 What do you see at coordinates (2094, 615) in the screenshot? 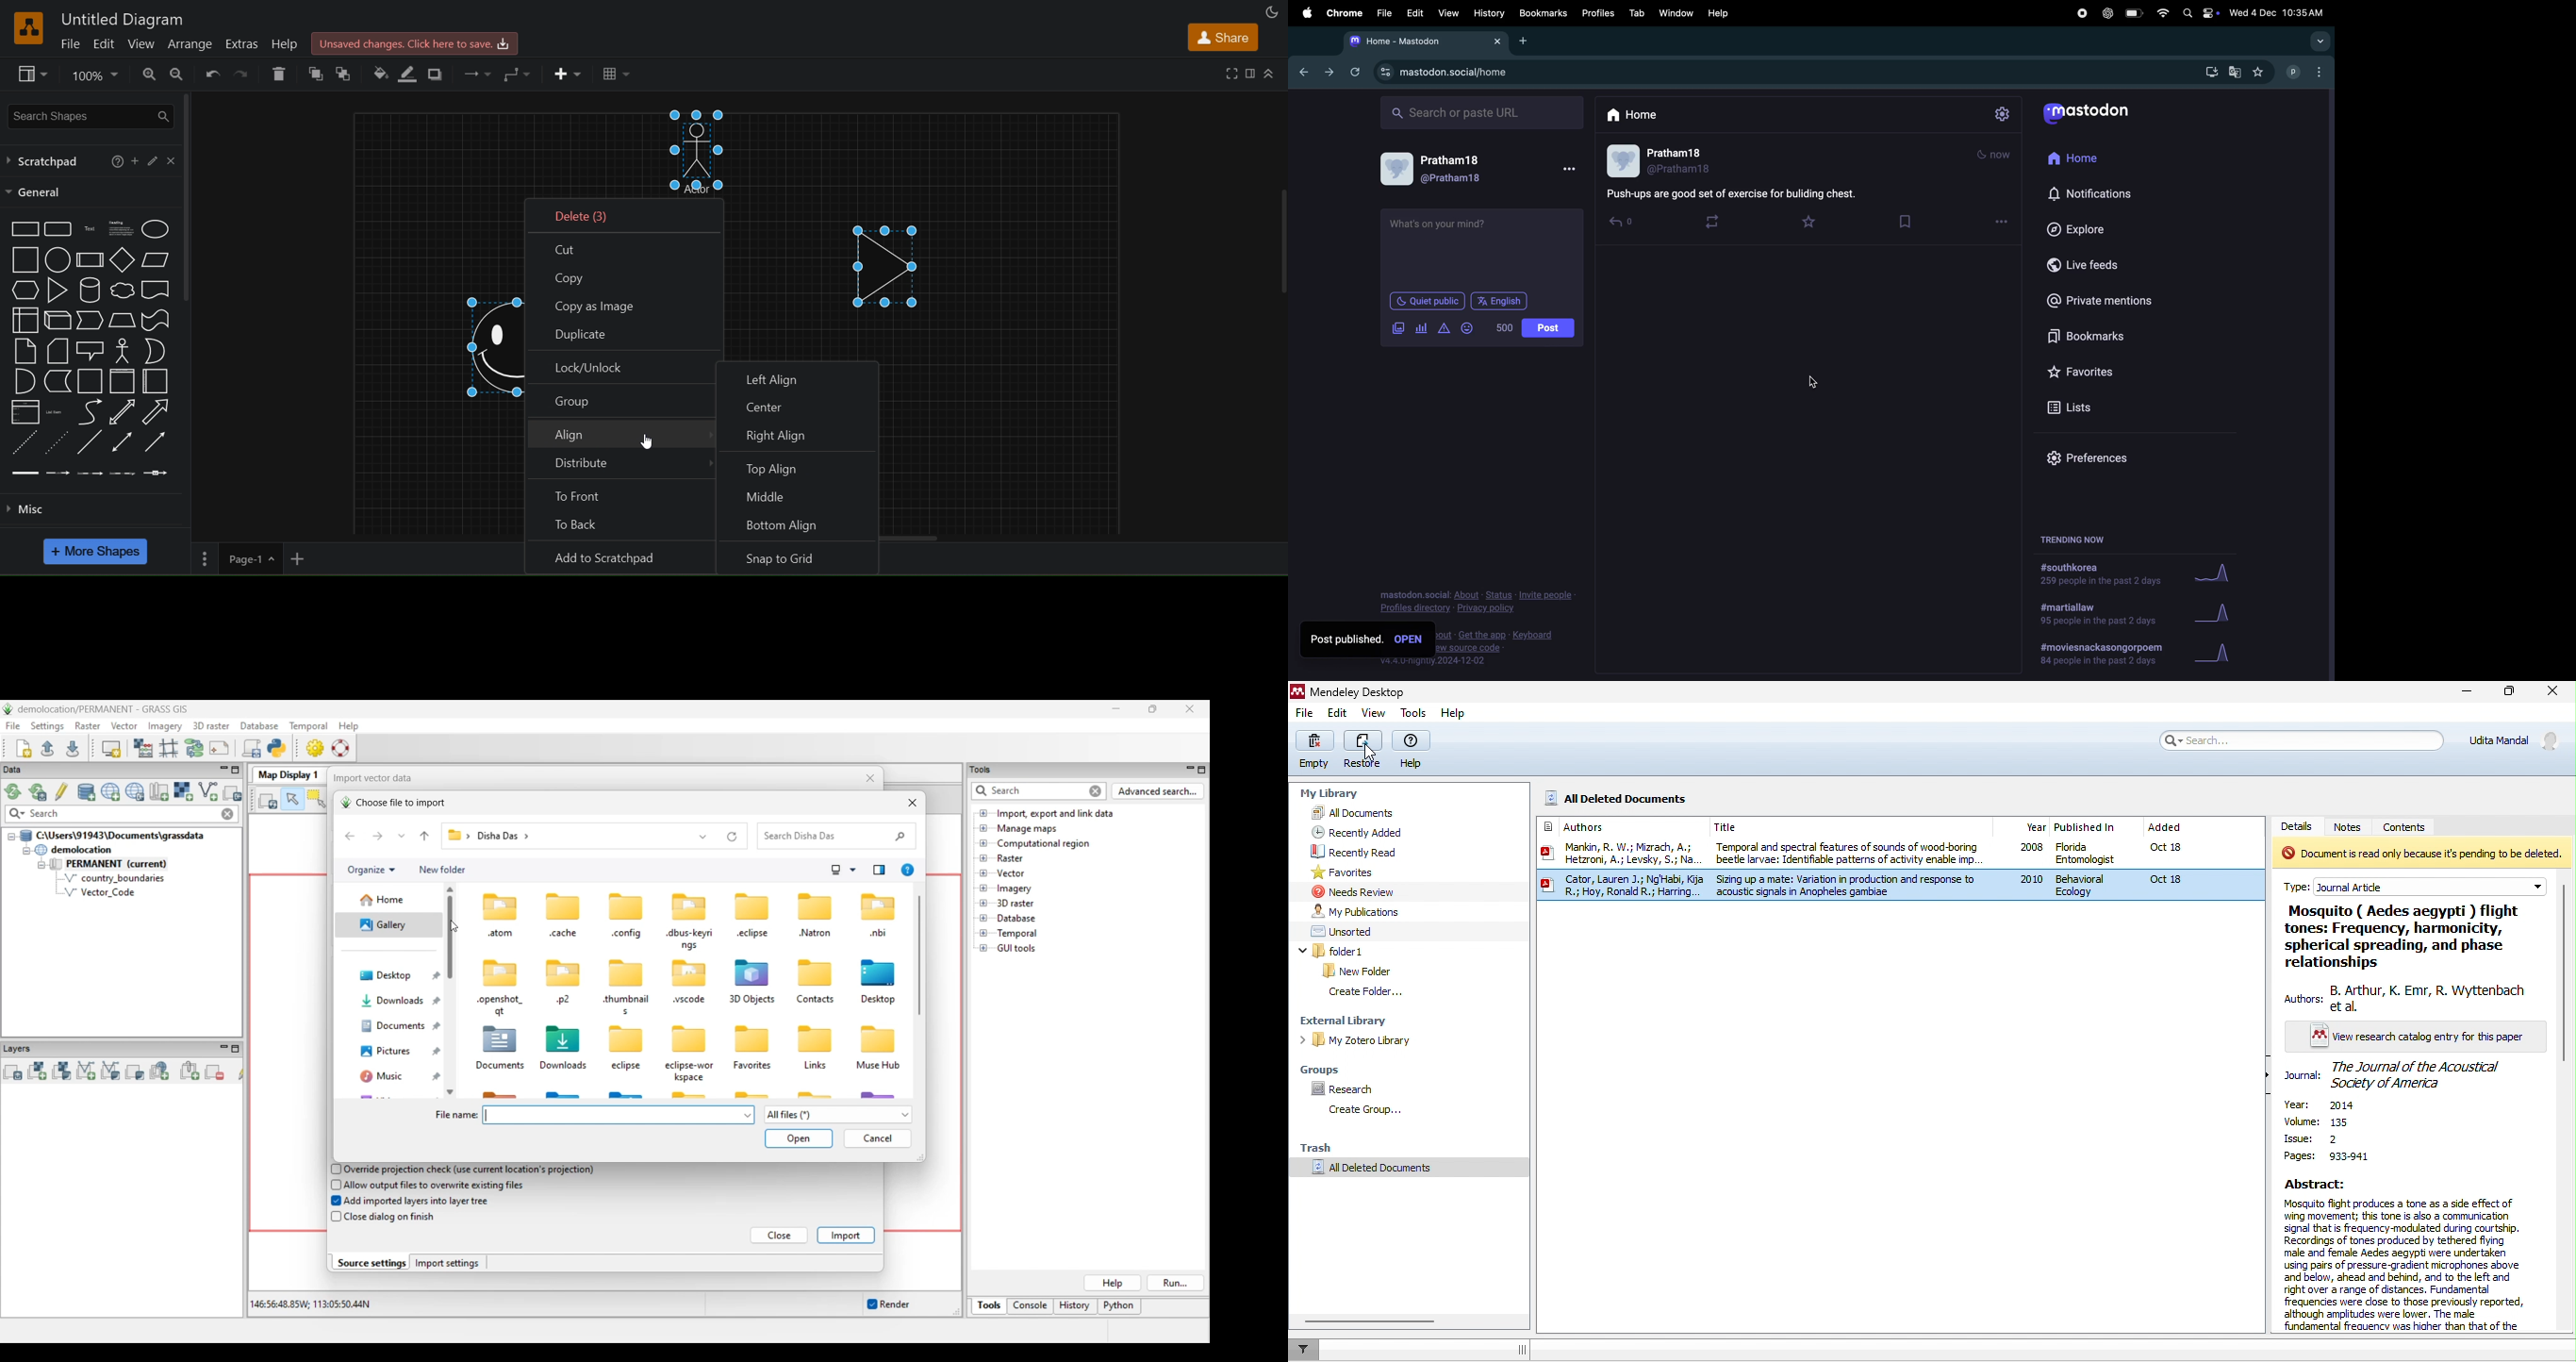
I see `Martial Law` at bounding box center [2094, 615].